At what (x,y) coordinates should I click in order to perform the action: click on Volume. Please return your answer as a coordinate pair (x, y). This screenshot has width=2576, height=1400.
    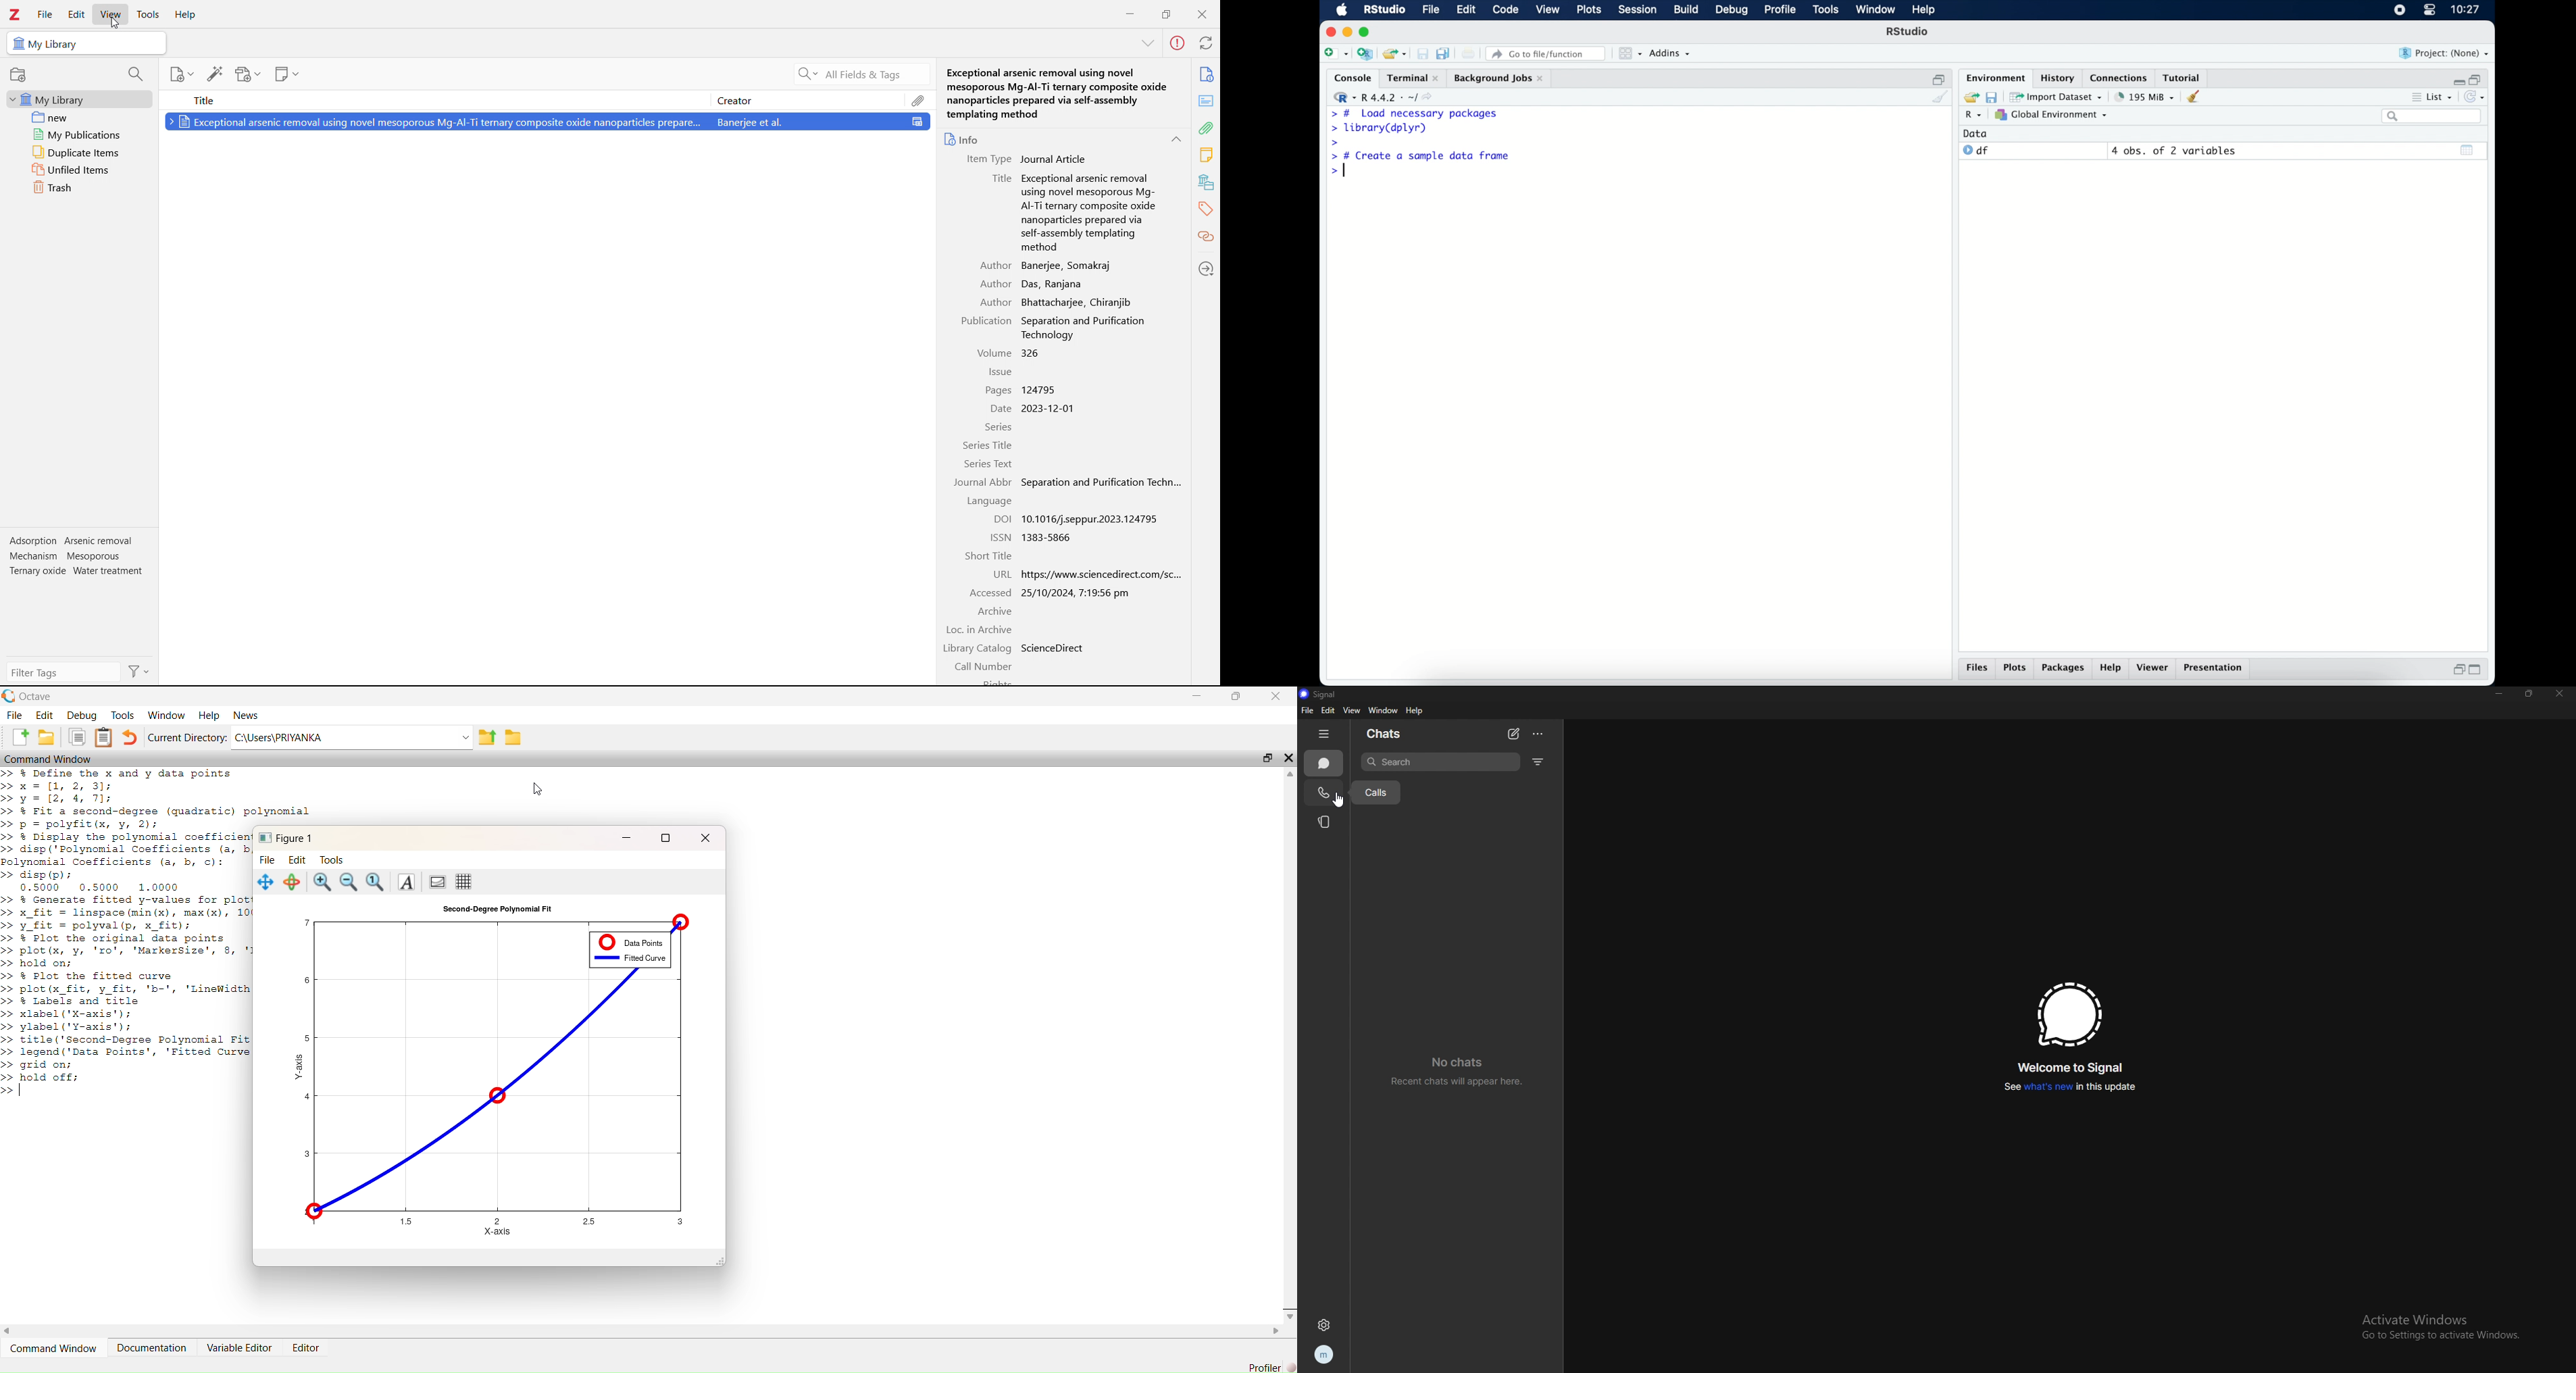
    Looking at the image, I should click on (995, 353).